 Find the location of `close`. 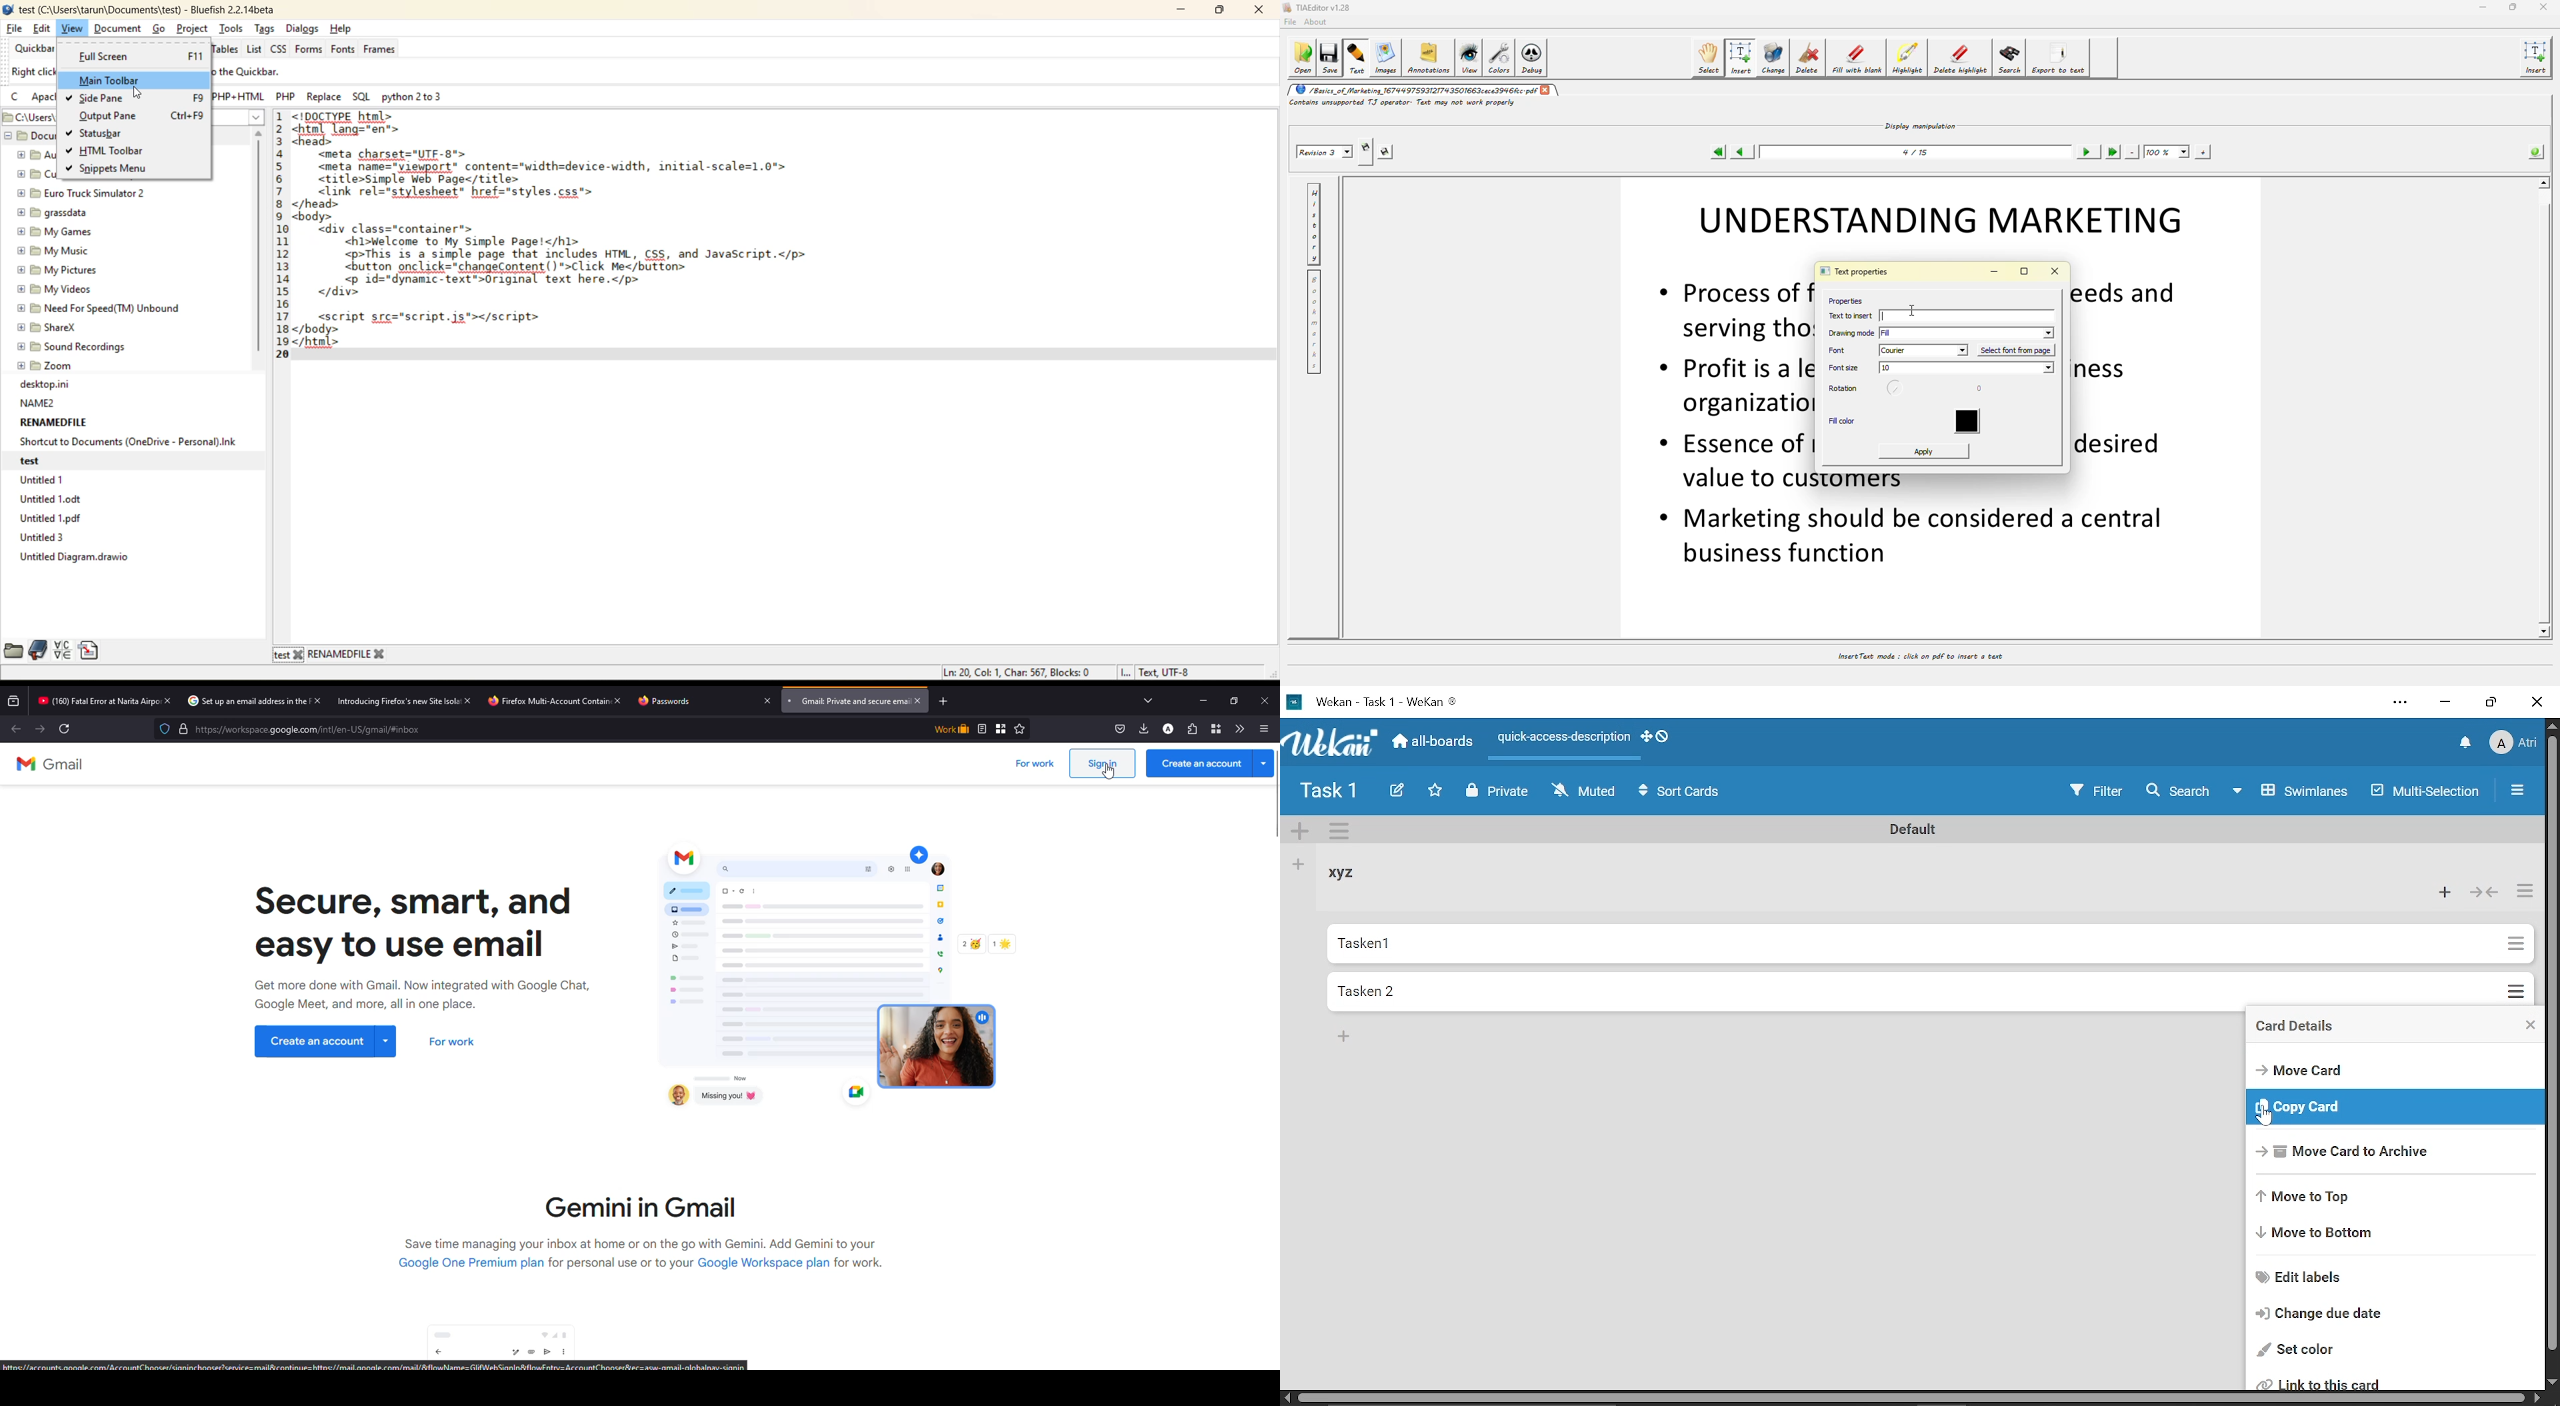

close is located at coordinates (1267, 699).